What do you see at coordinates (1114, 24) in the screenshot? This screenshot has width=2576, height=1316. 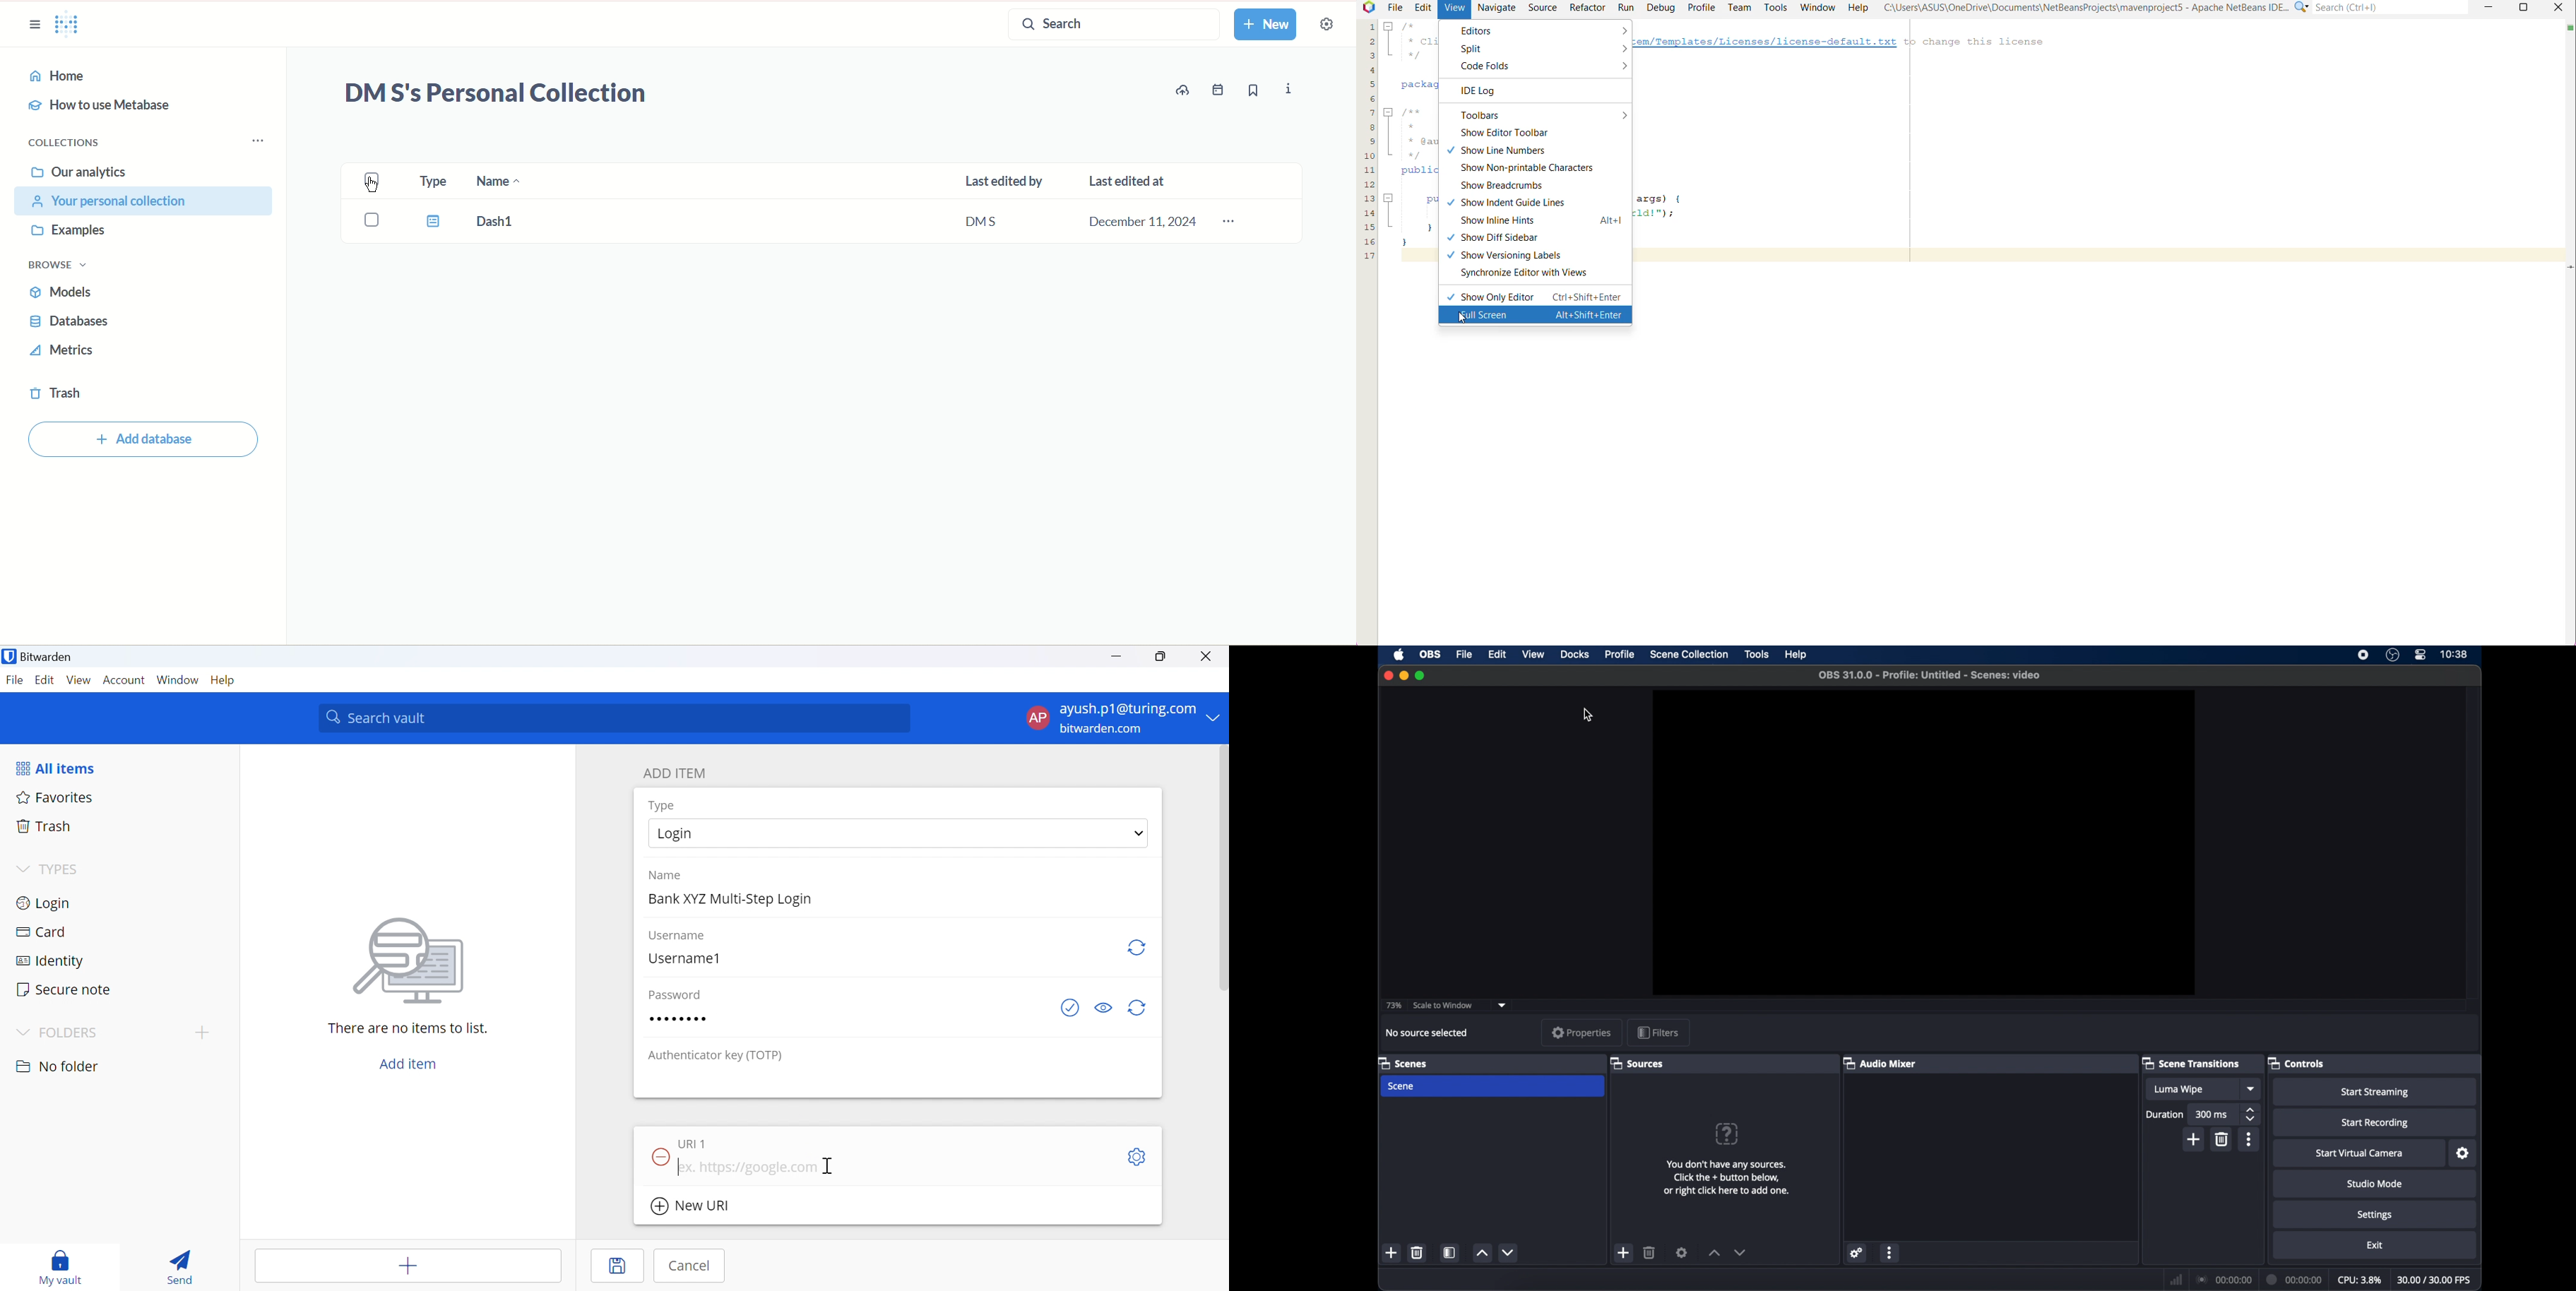 I see `search` at bounding box center [1114, 24].